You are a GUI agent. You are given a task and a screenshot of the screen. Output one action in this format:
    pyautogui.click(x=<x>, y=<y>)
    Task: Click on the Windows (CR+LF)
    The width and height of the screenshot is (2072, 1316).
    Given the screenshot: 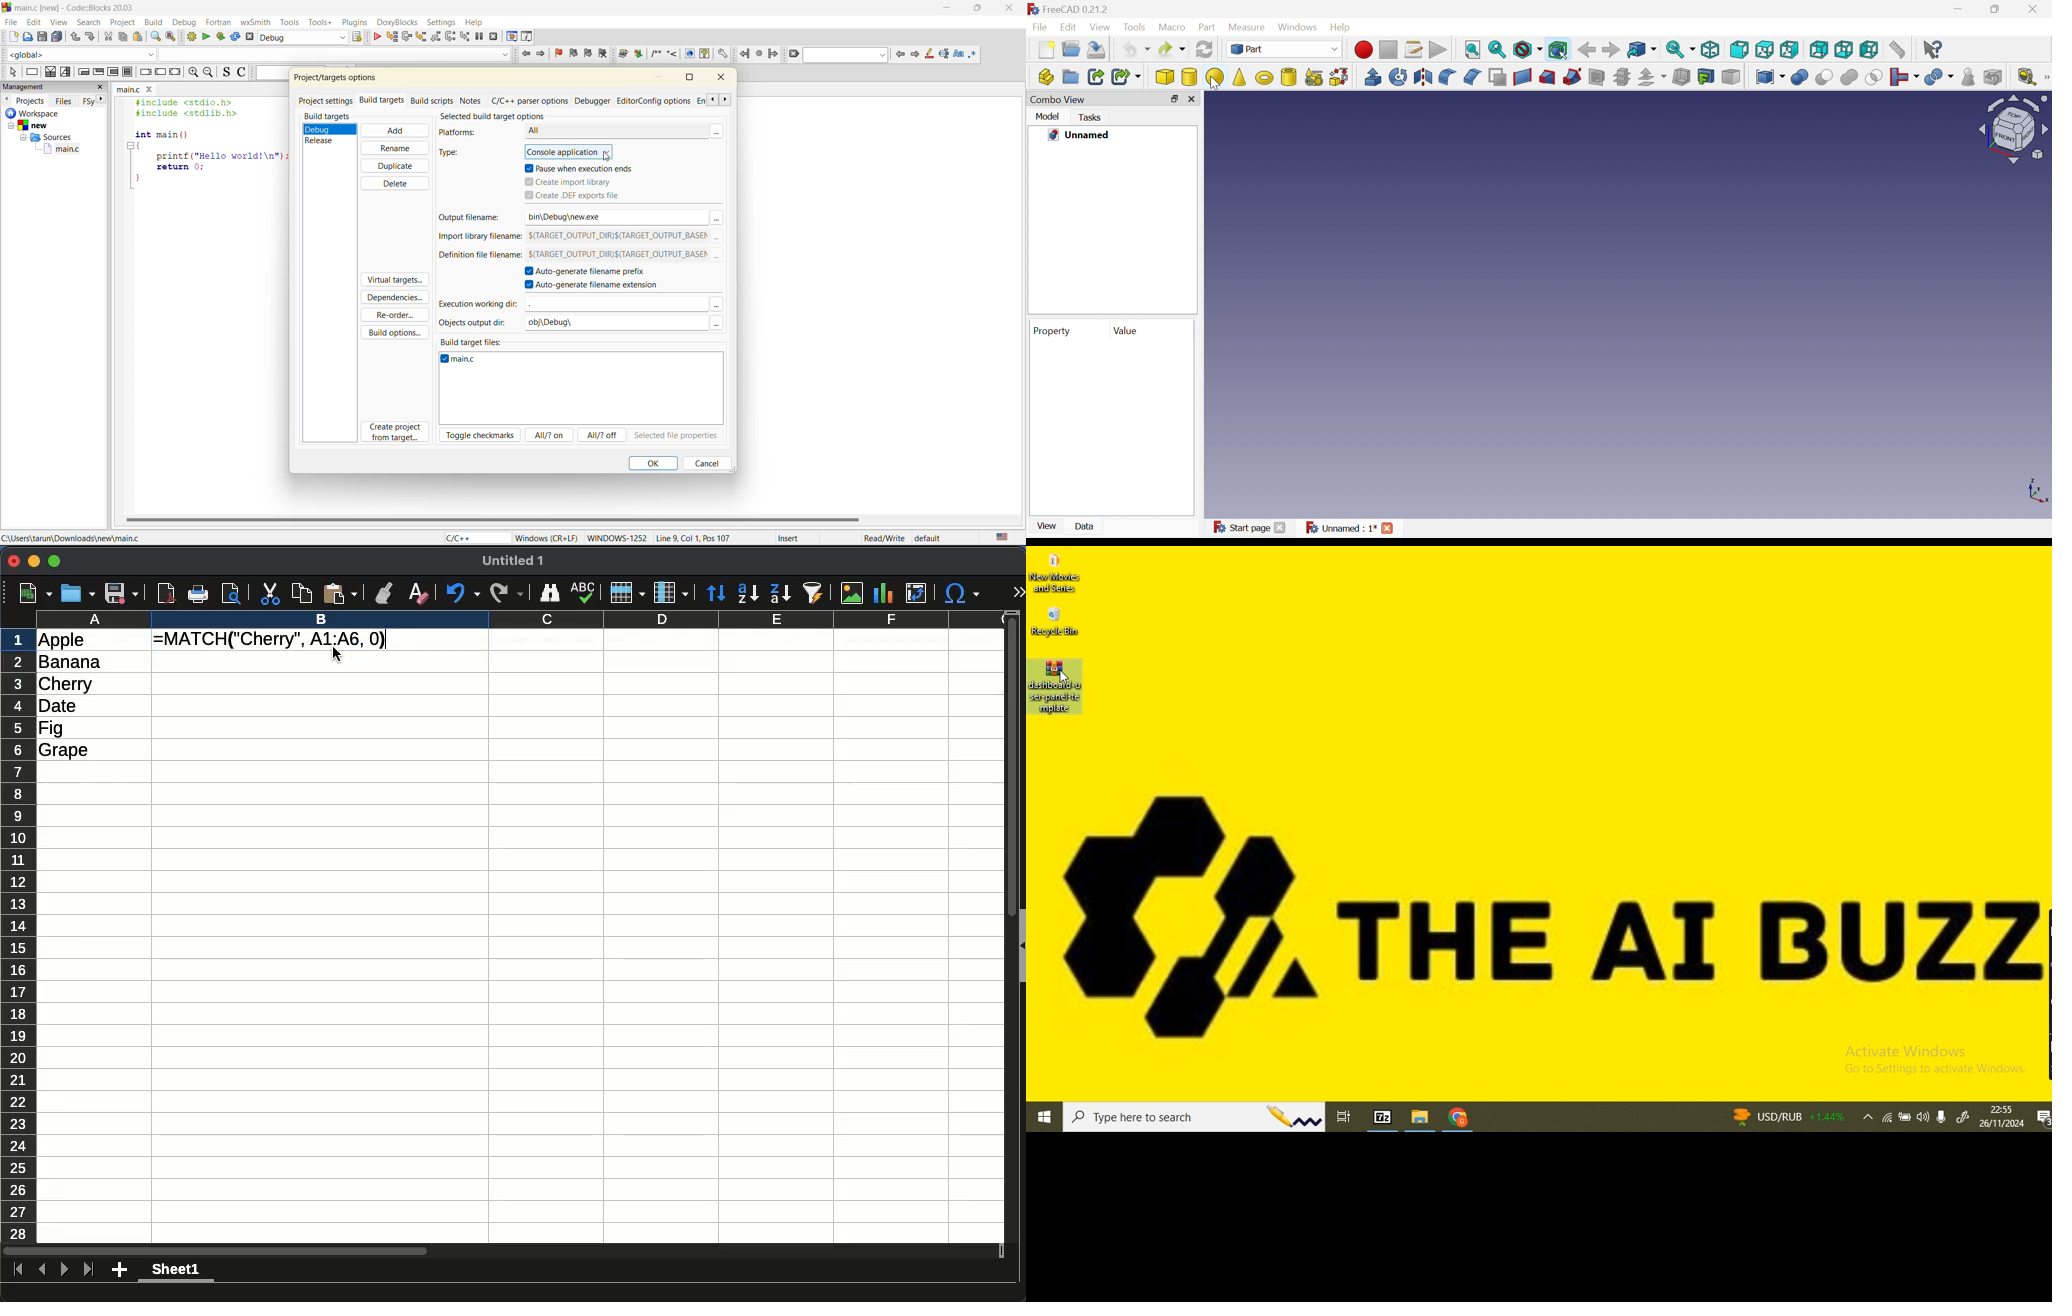 What is the action you would take?
    pyautogui.click(x=545, y=538)
    